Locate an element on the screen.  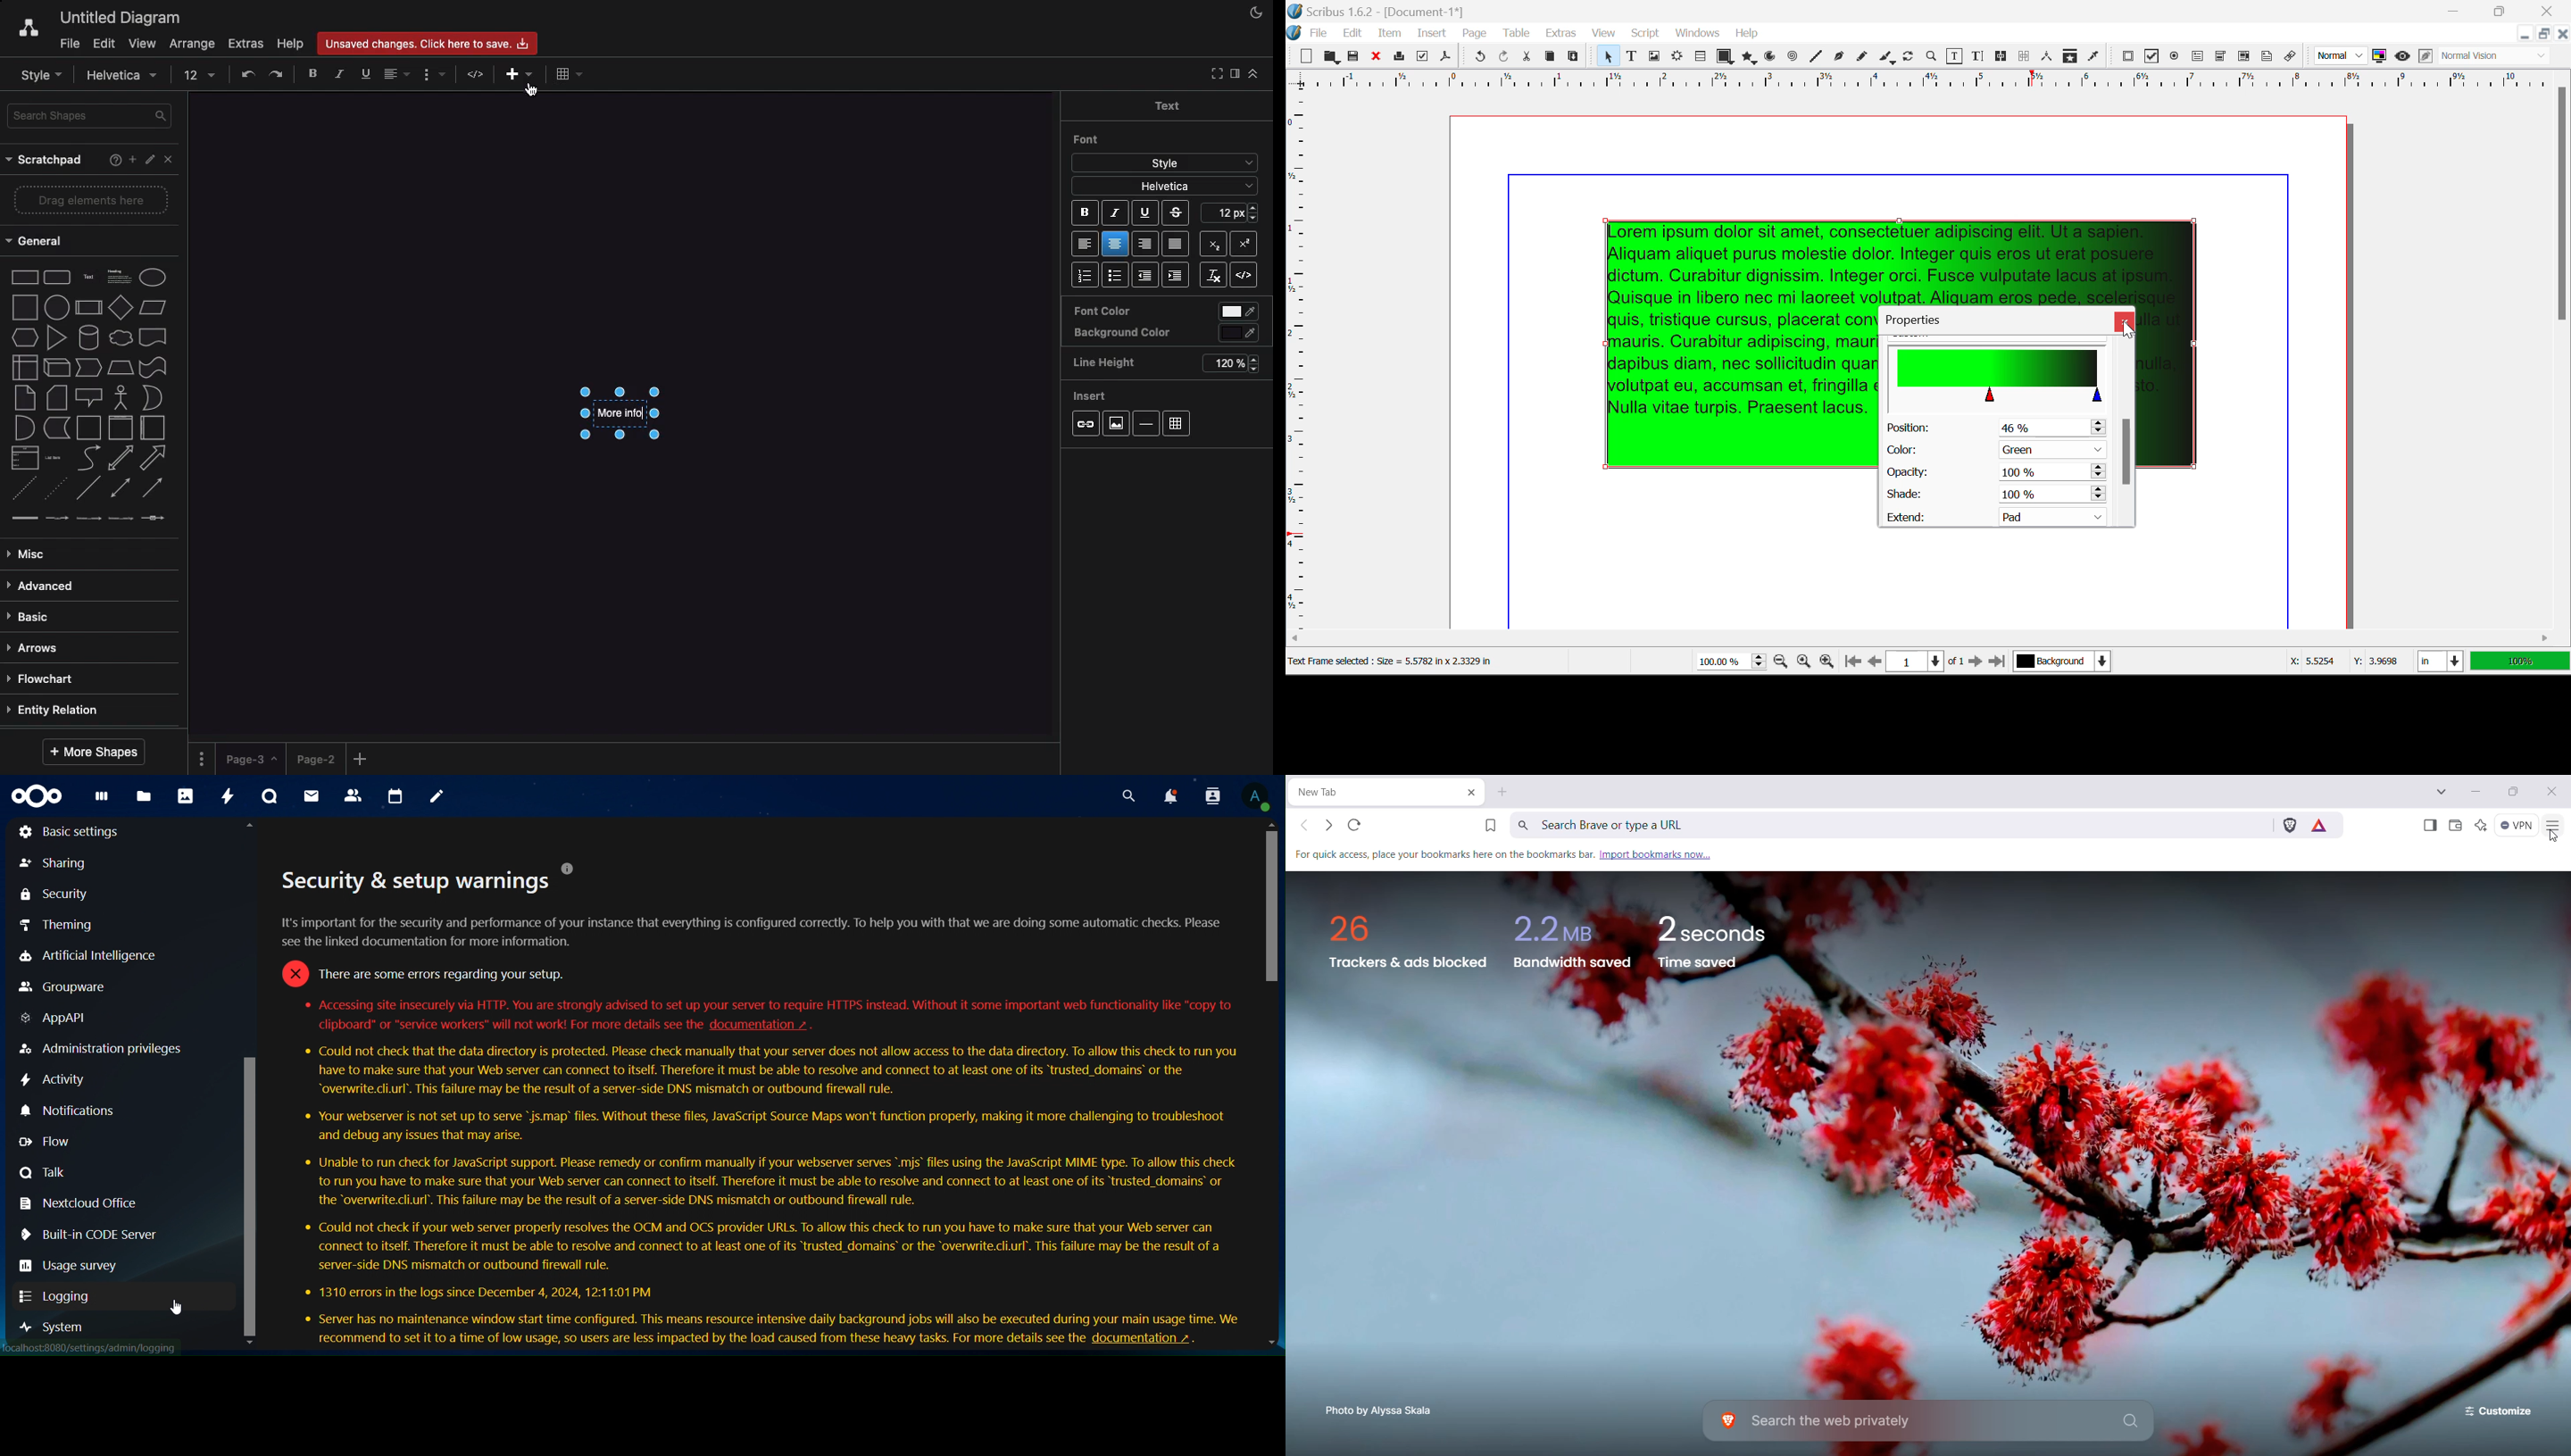
Shade is located at coordinates (1994, 495).